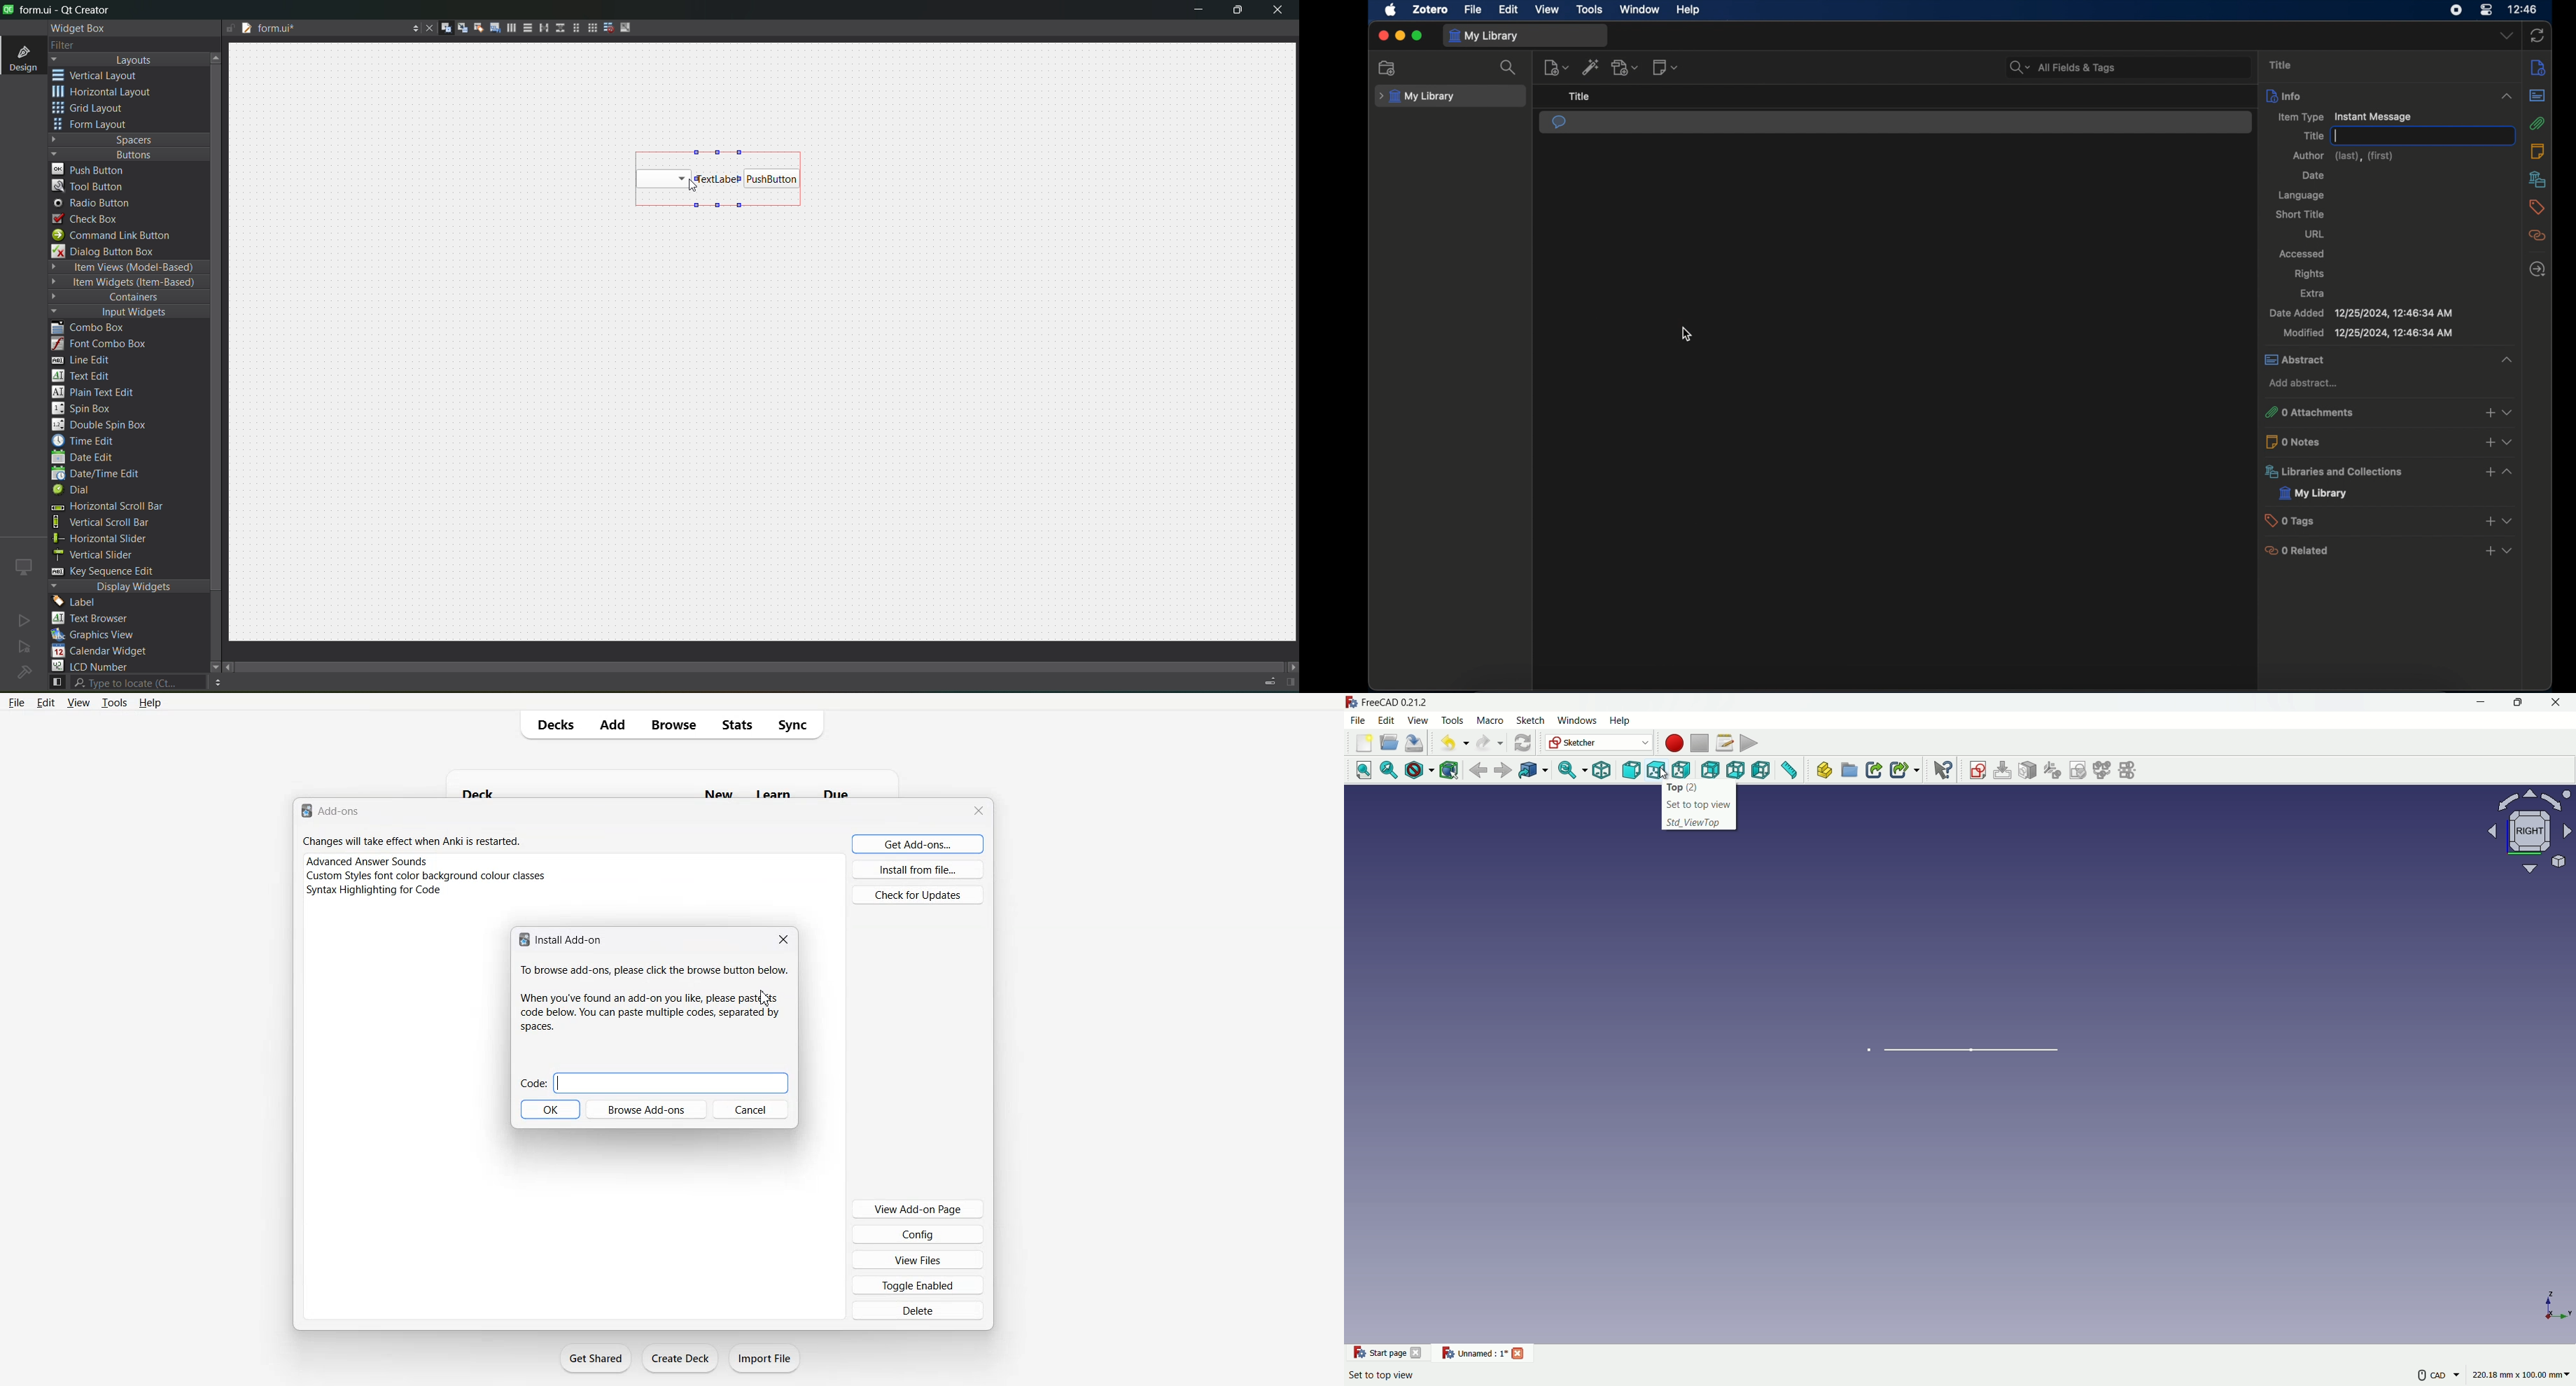 The width and height of the screenshot is (2576, 1400). I want to click on related, so click(2538, 235).